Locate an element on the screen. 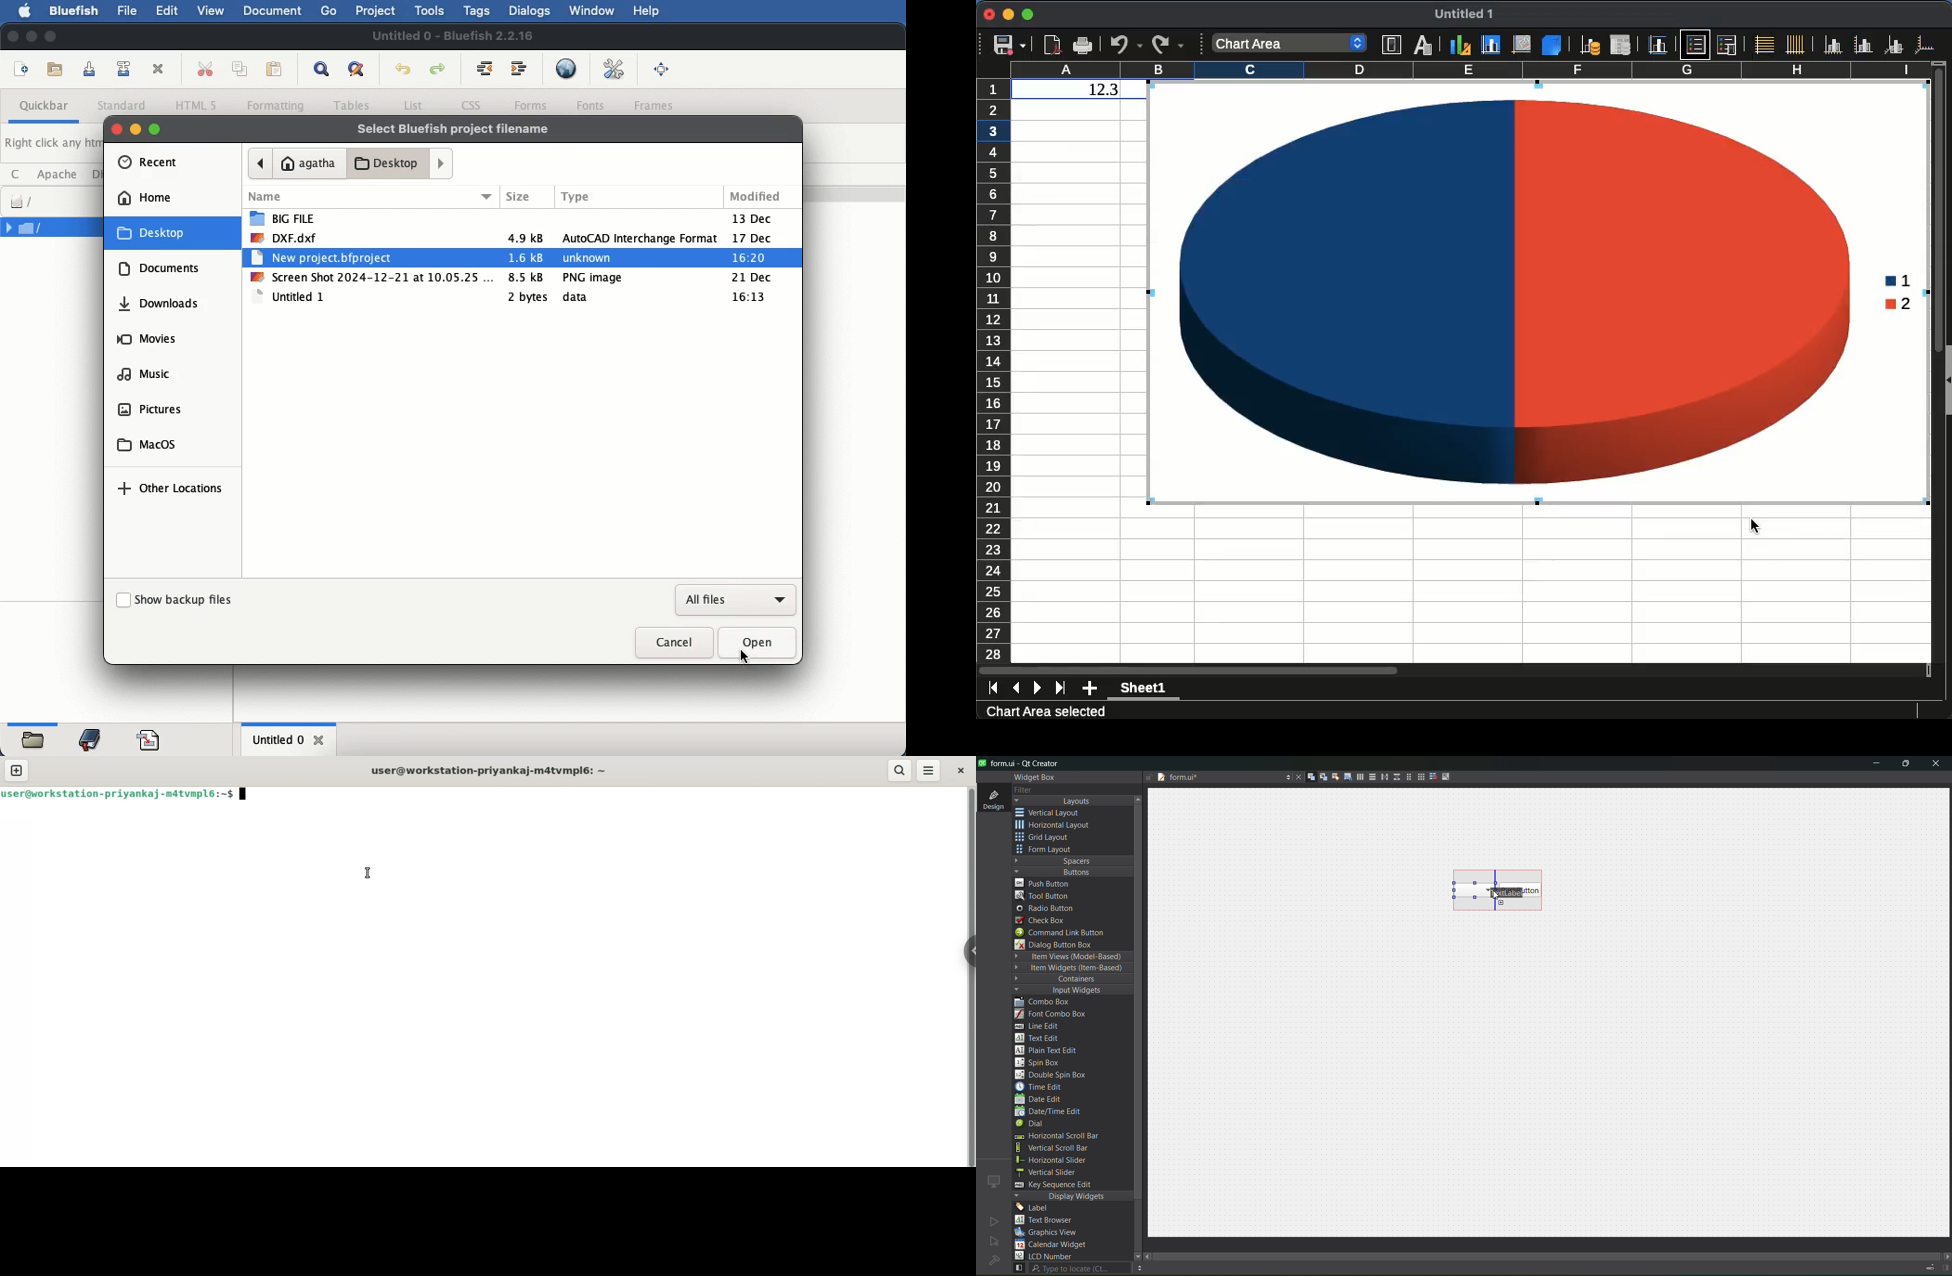 This screenshot has height=1288, width=1960. maximize is located at coordinates (1029, 15).